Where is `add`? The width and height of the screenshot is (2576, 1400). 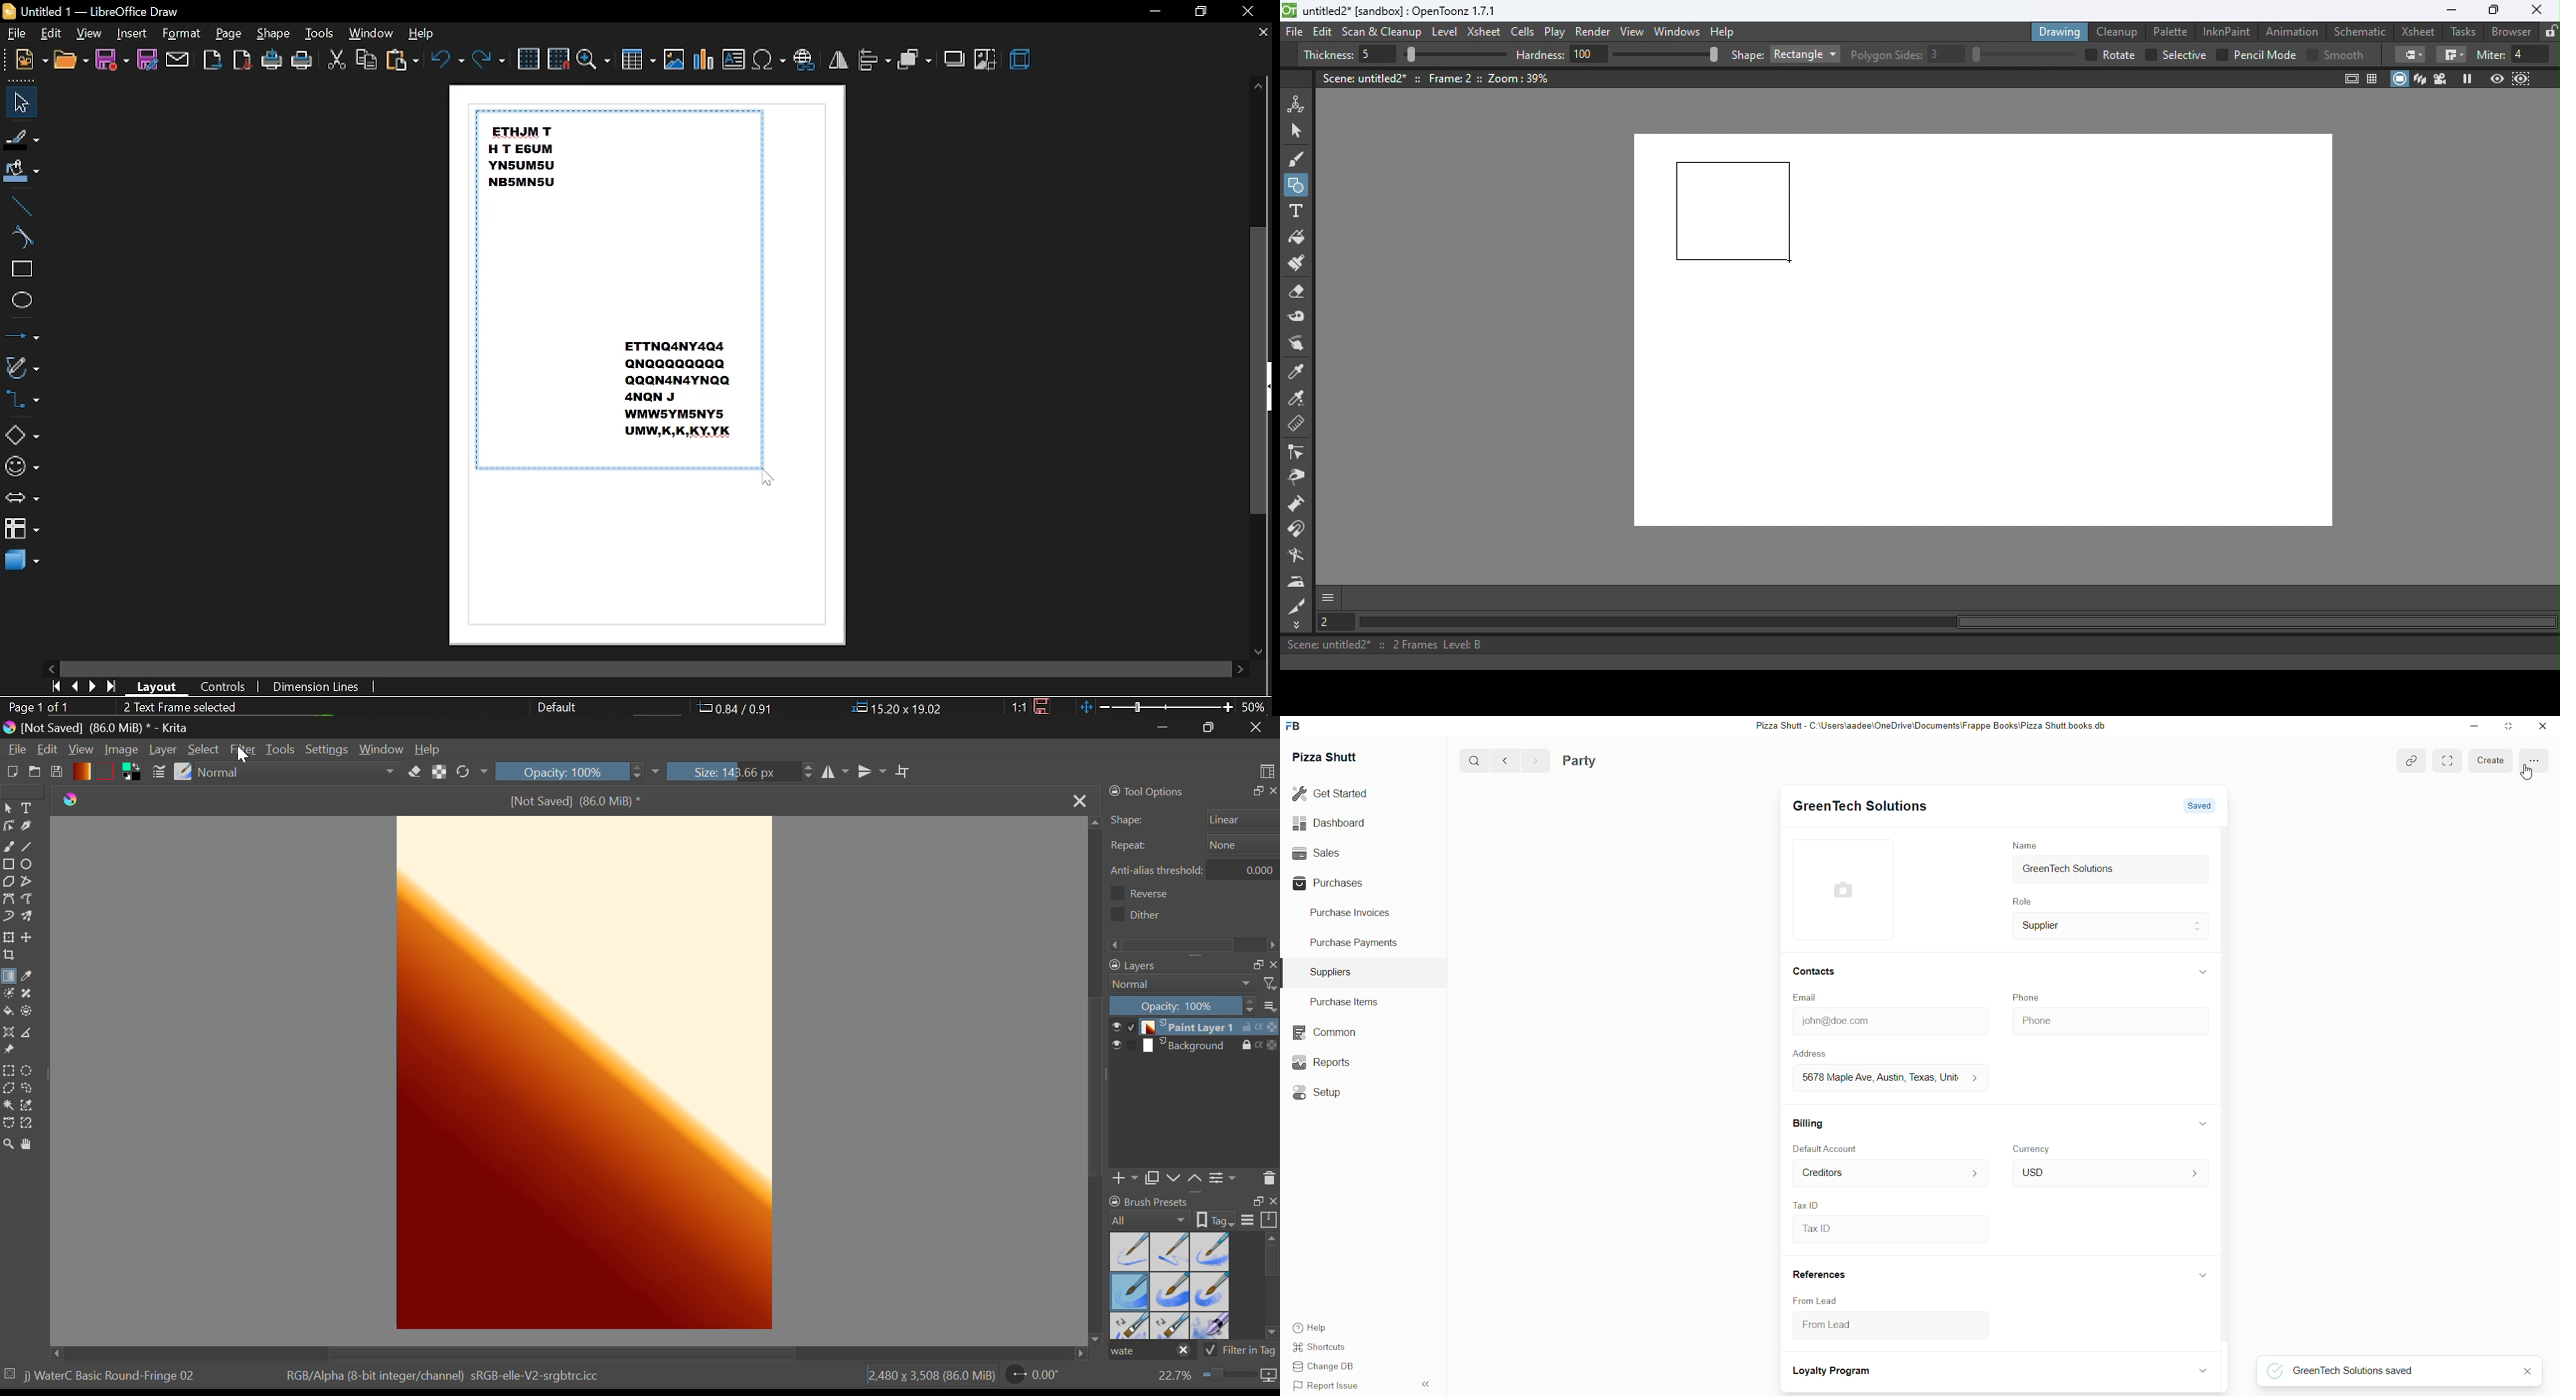 add is located at coordinates (1126, 1180).